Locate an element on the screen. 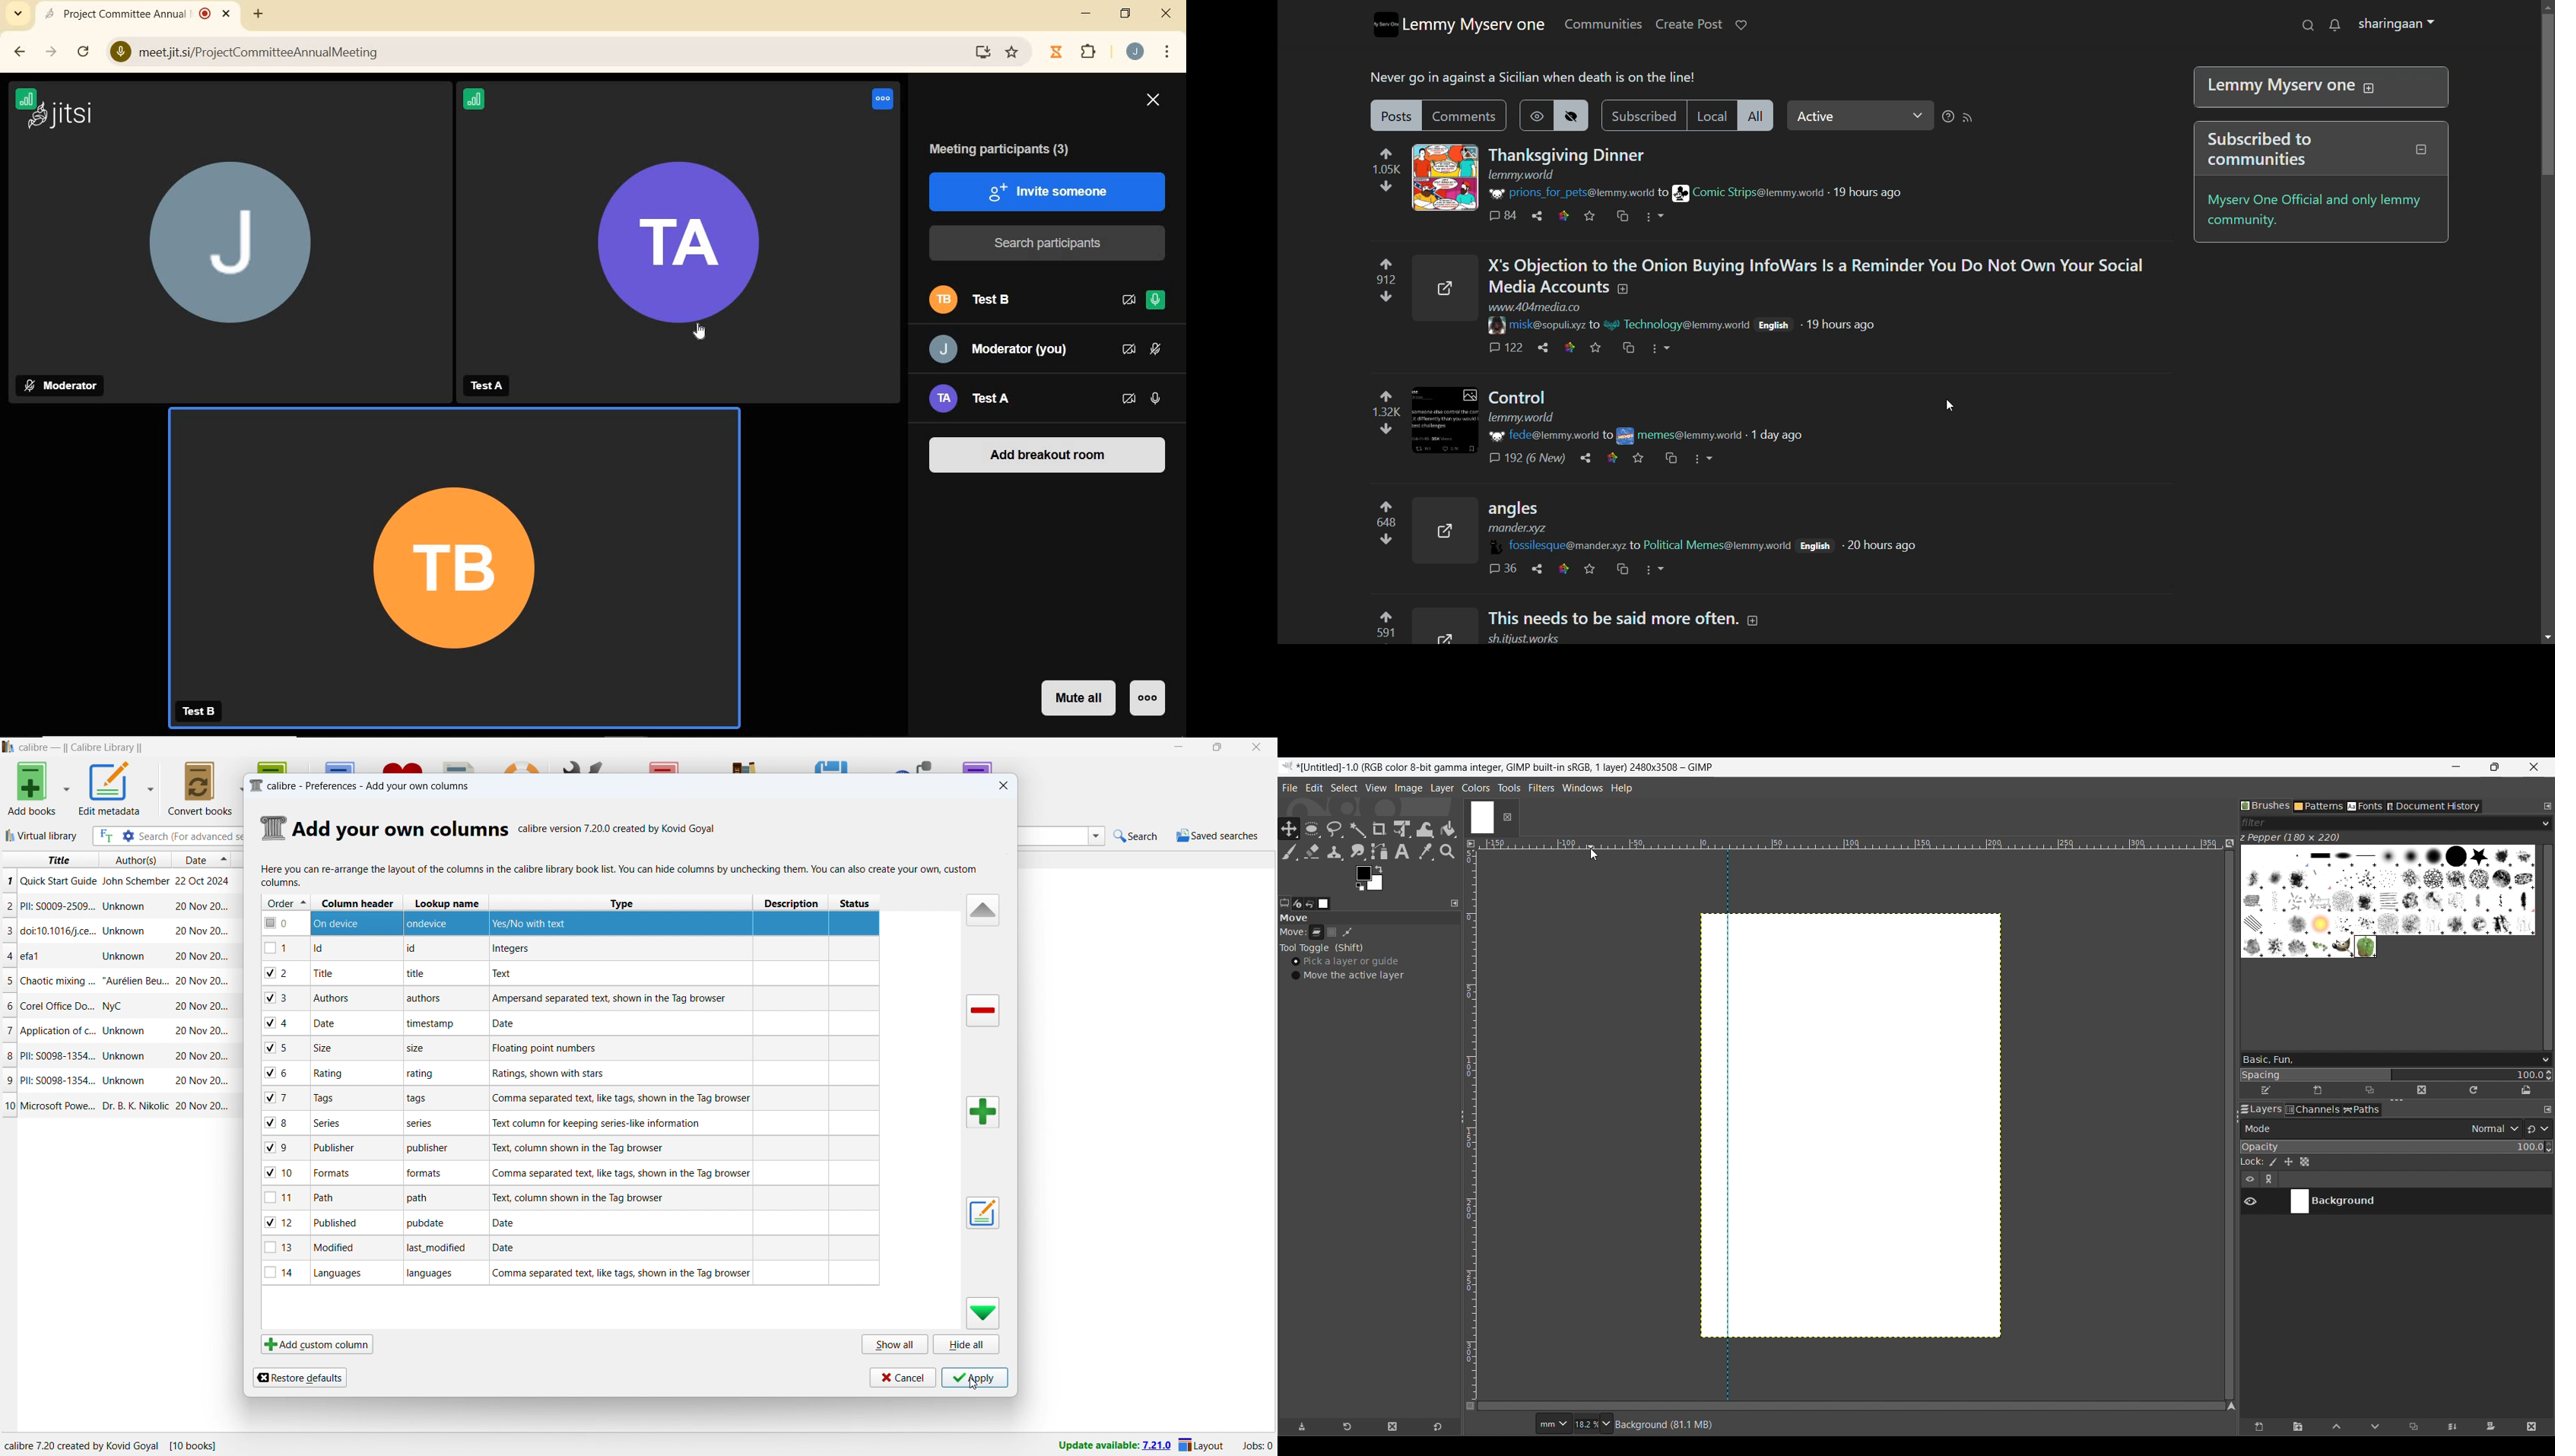  Layers tab, current selection is located at coordinates (2258, 1110).